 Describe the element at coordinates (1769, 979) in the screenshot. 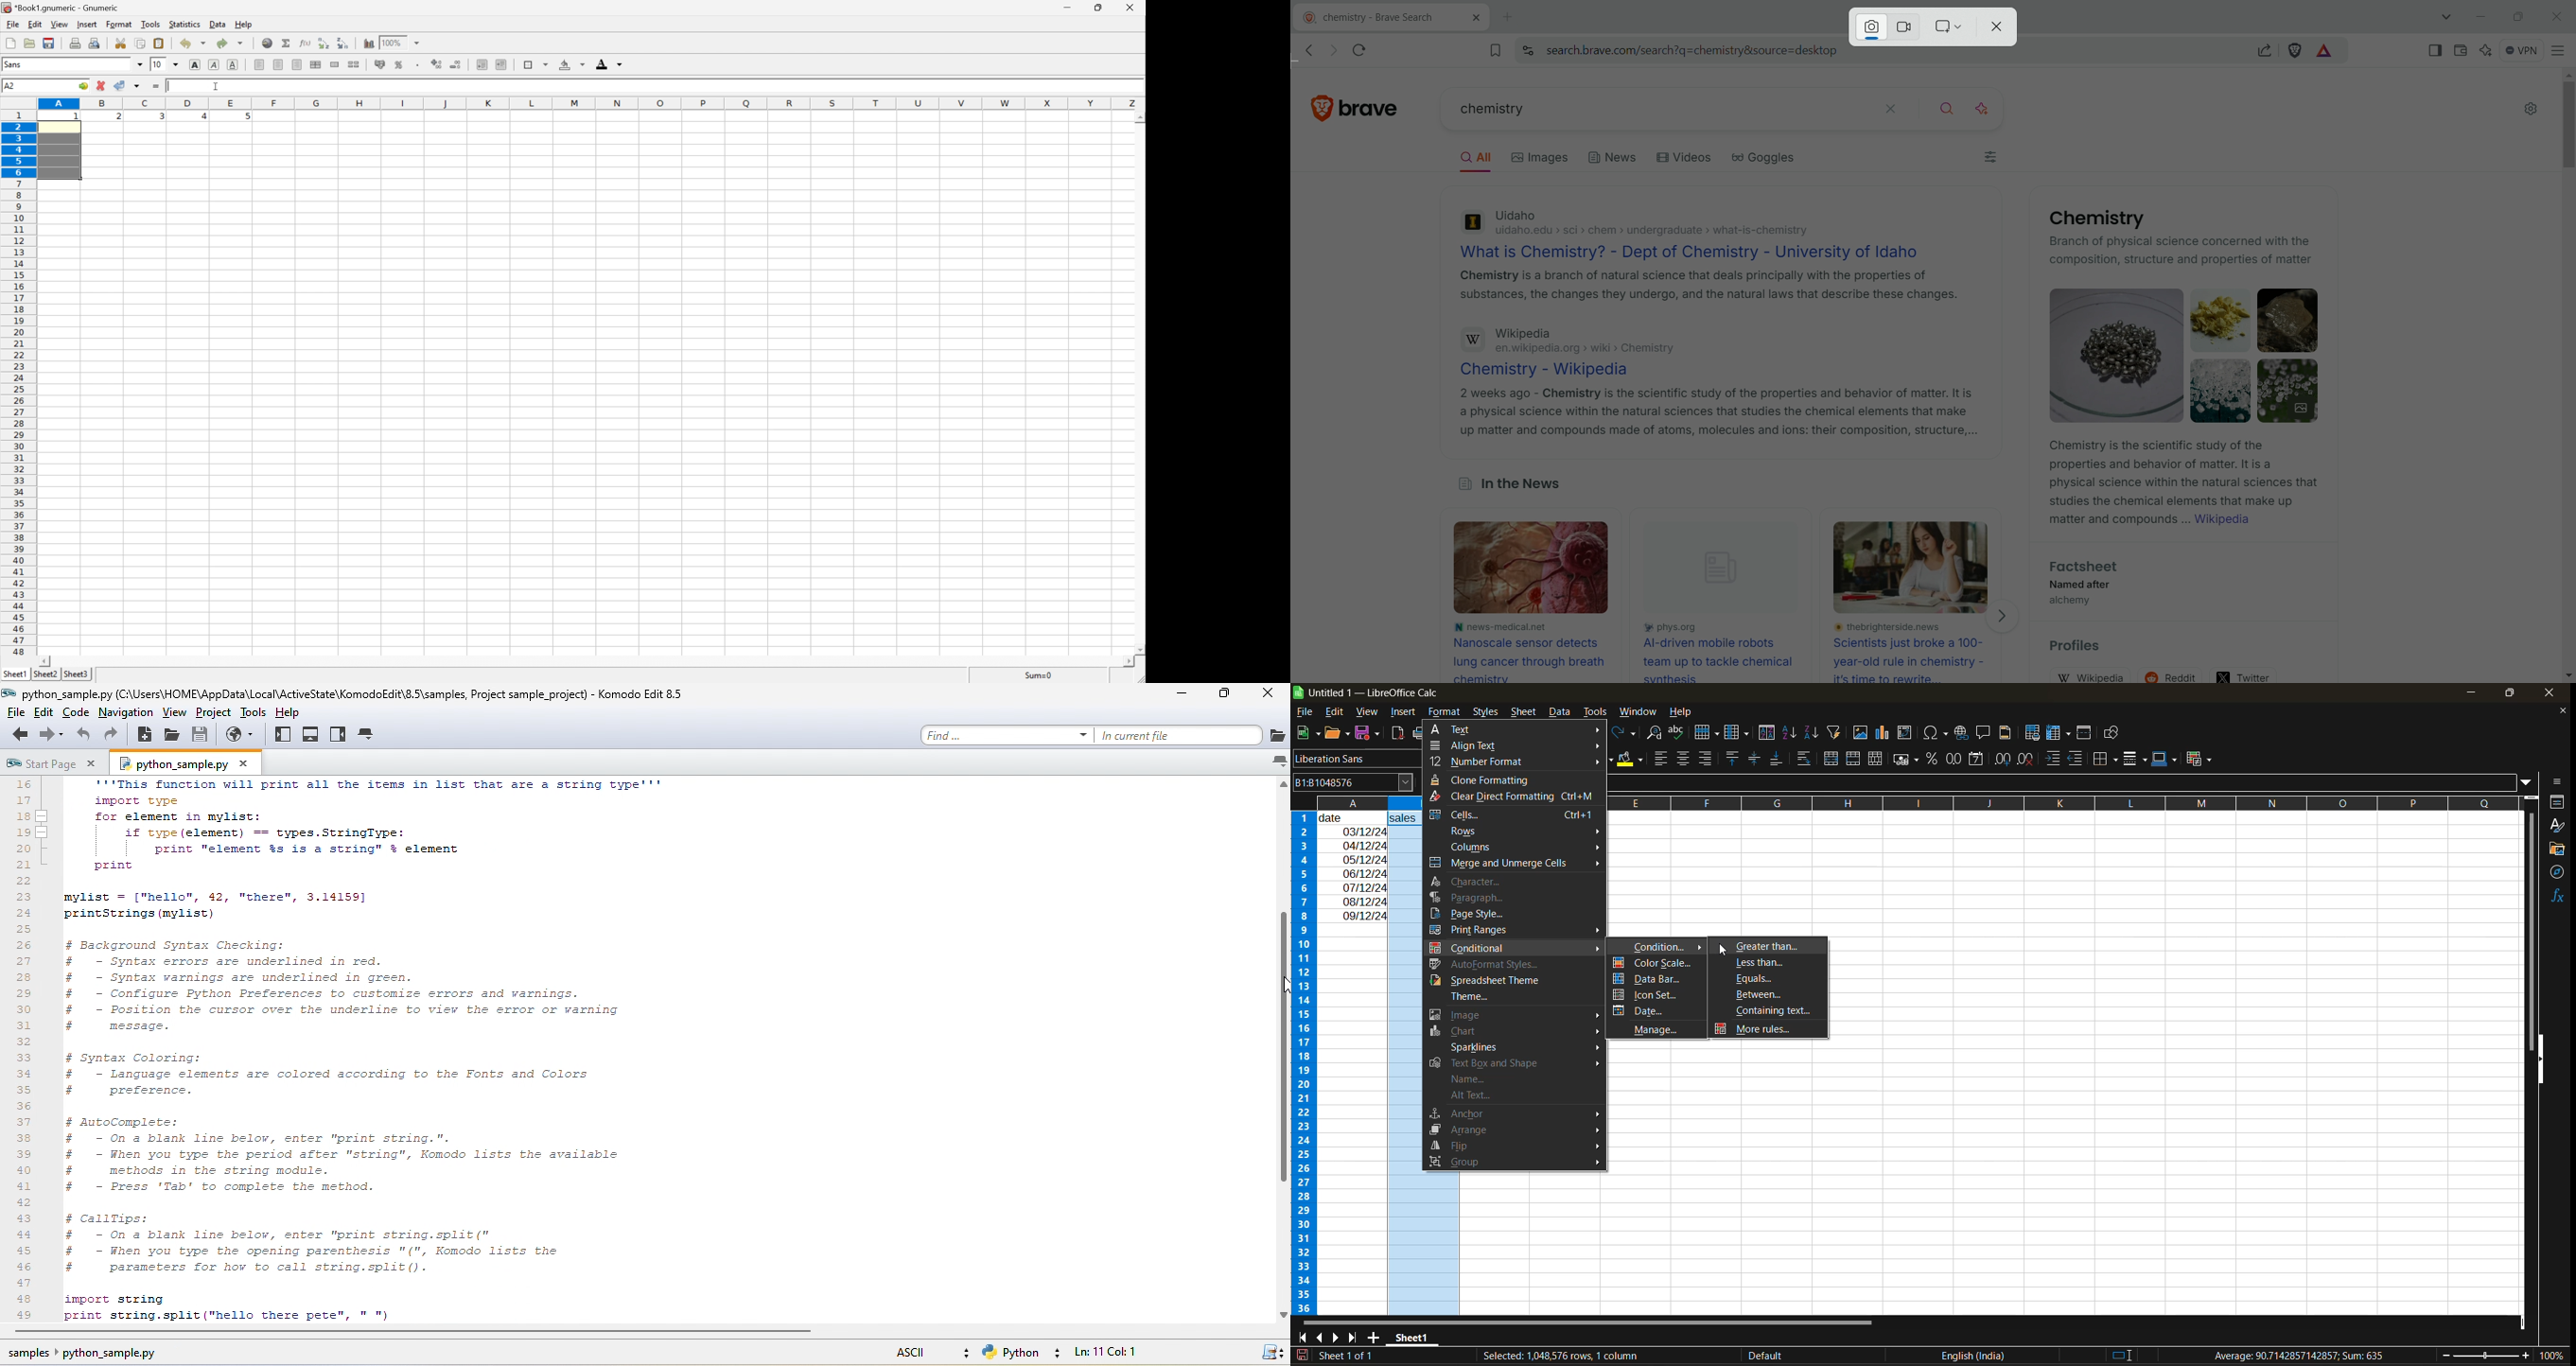

I see `equals` at that location.